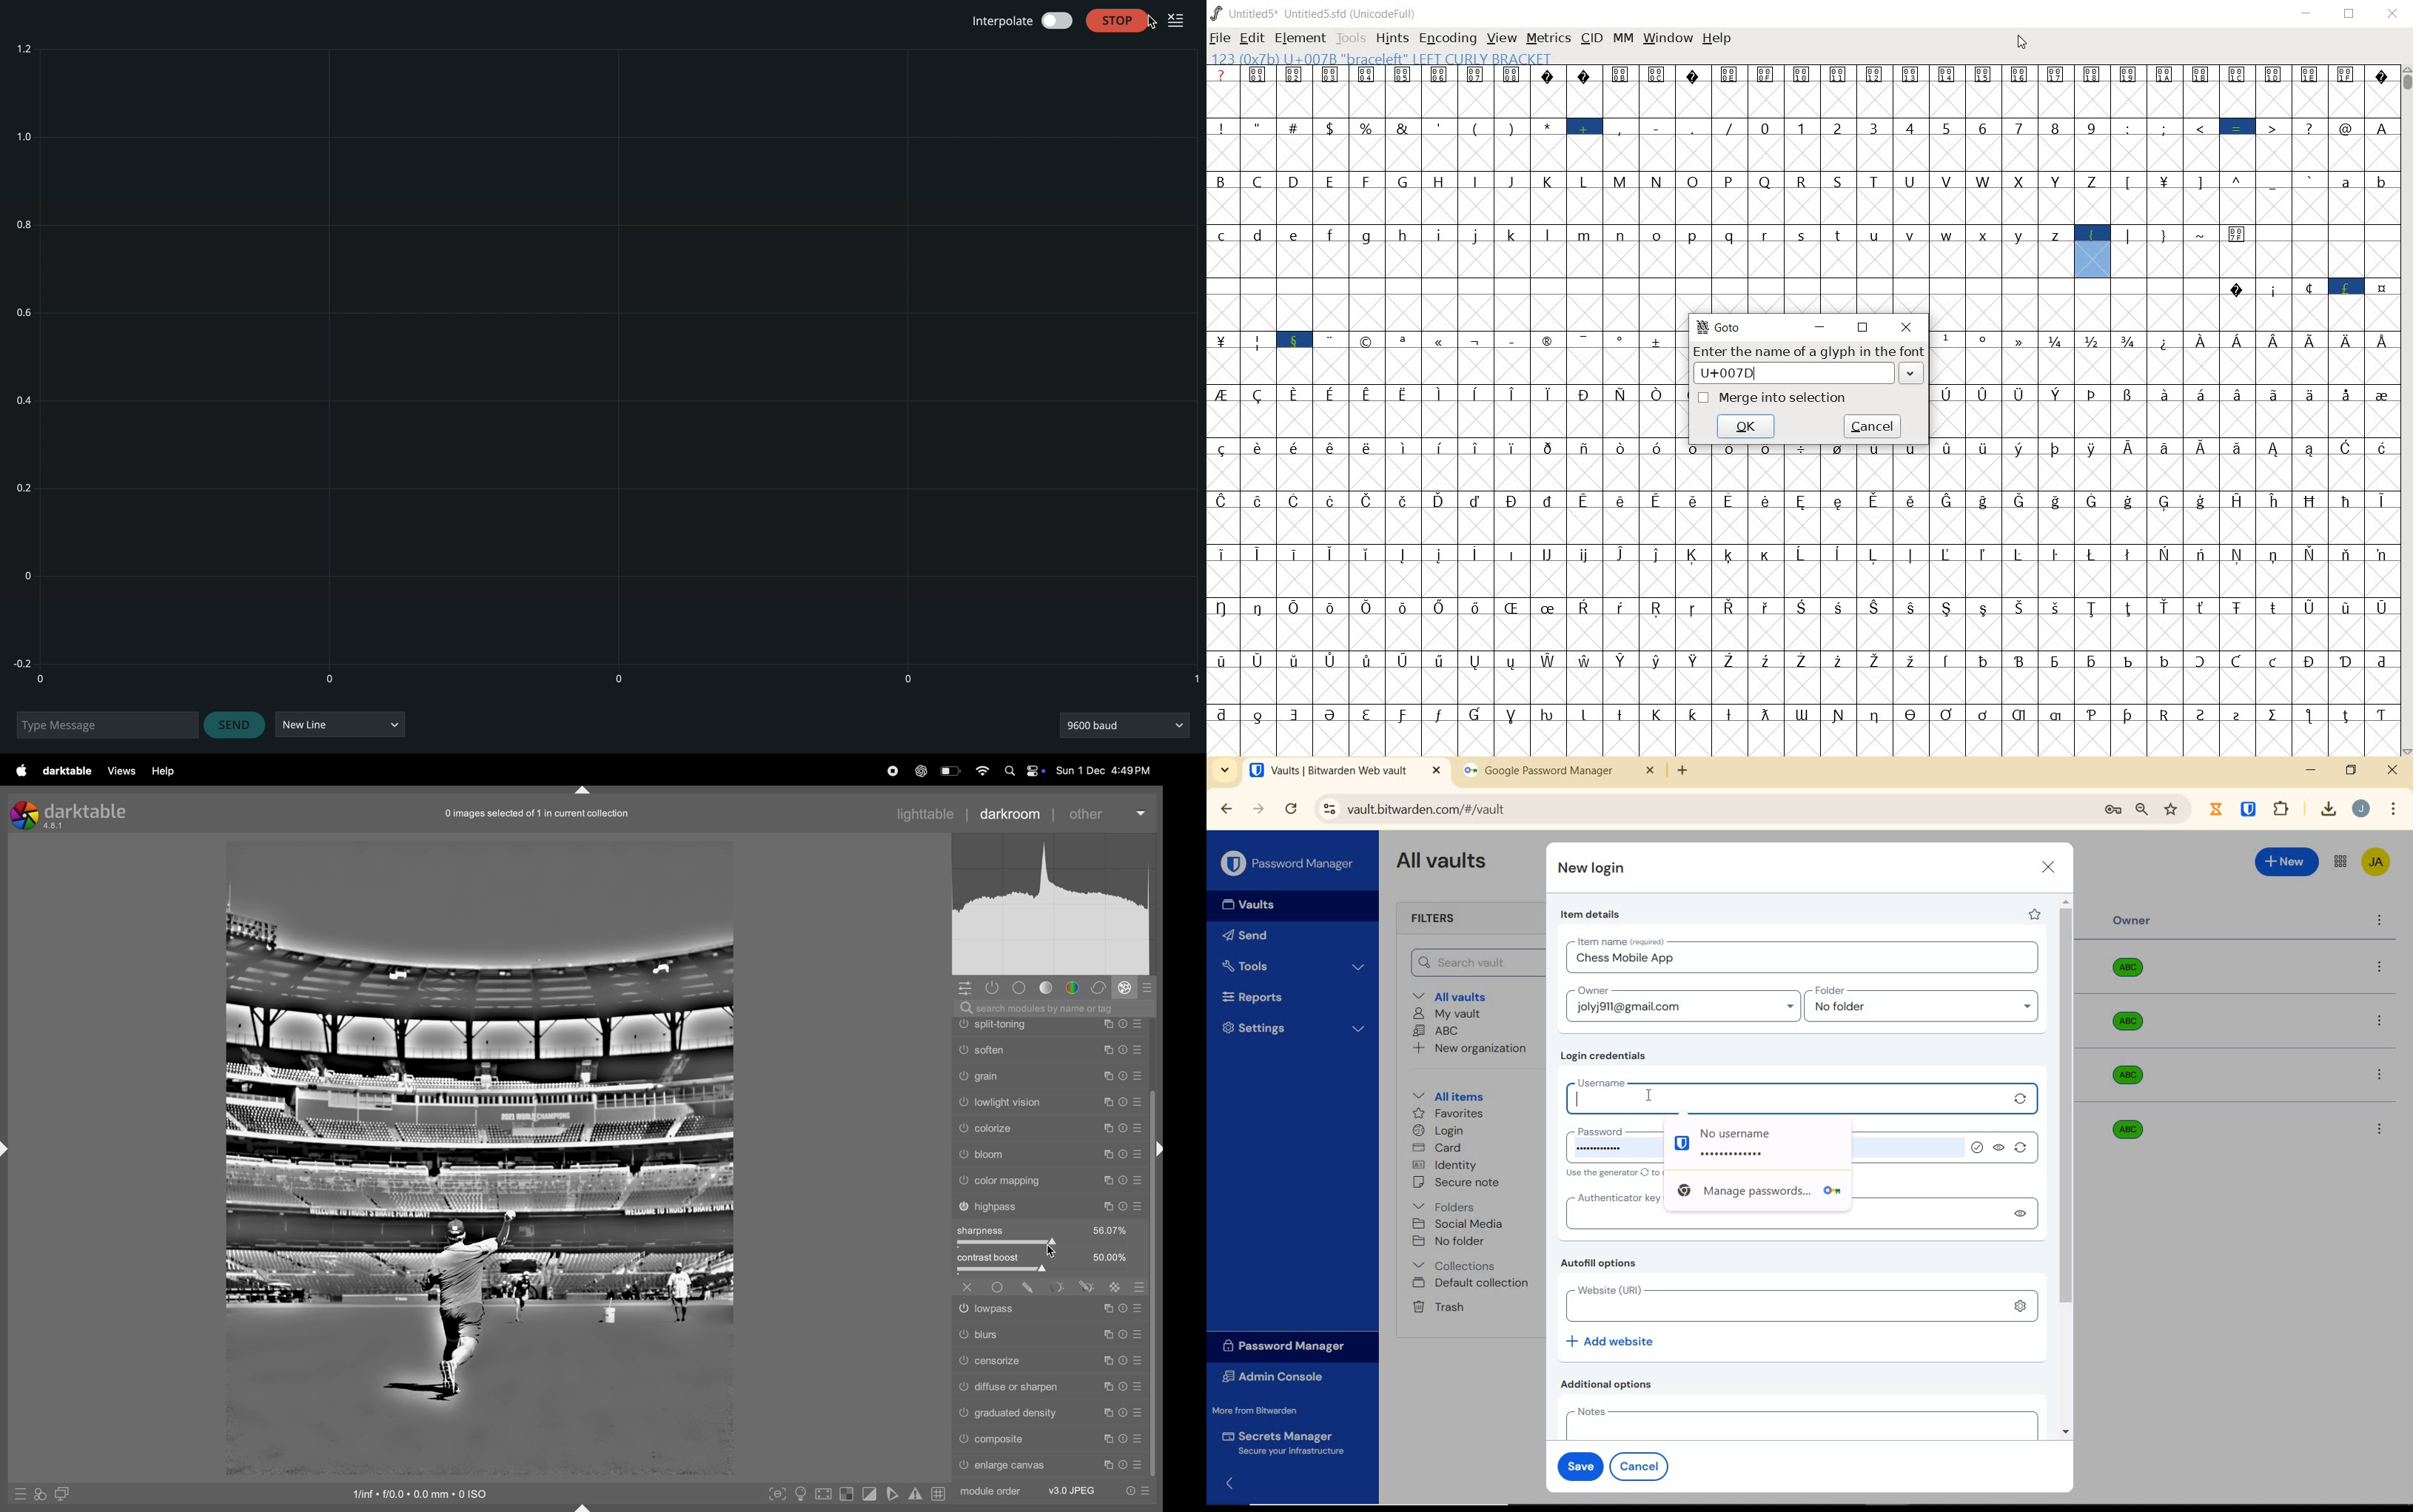 Image resolution: width=2436 pixels, height=1512 pixels. Describe the element at coordinates (1048, 1361) in the screenshot. I see `cencorize` at that location.